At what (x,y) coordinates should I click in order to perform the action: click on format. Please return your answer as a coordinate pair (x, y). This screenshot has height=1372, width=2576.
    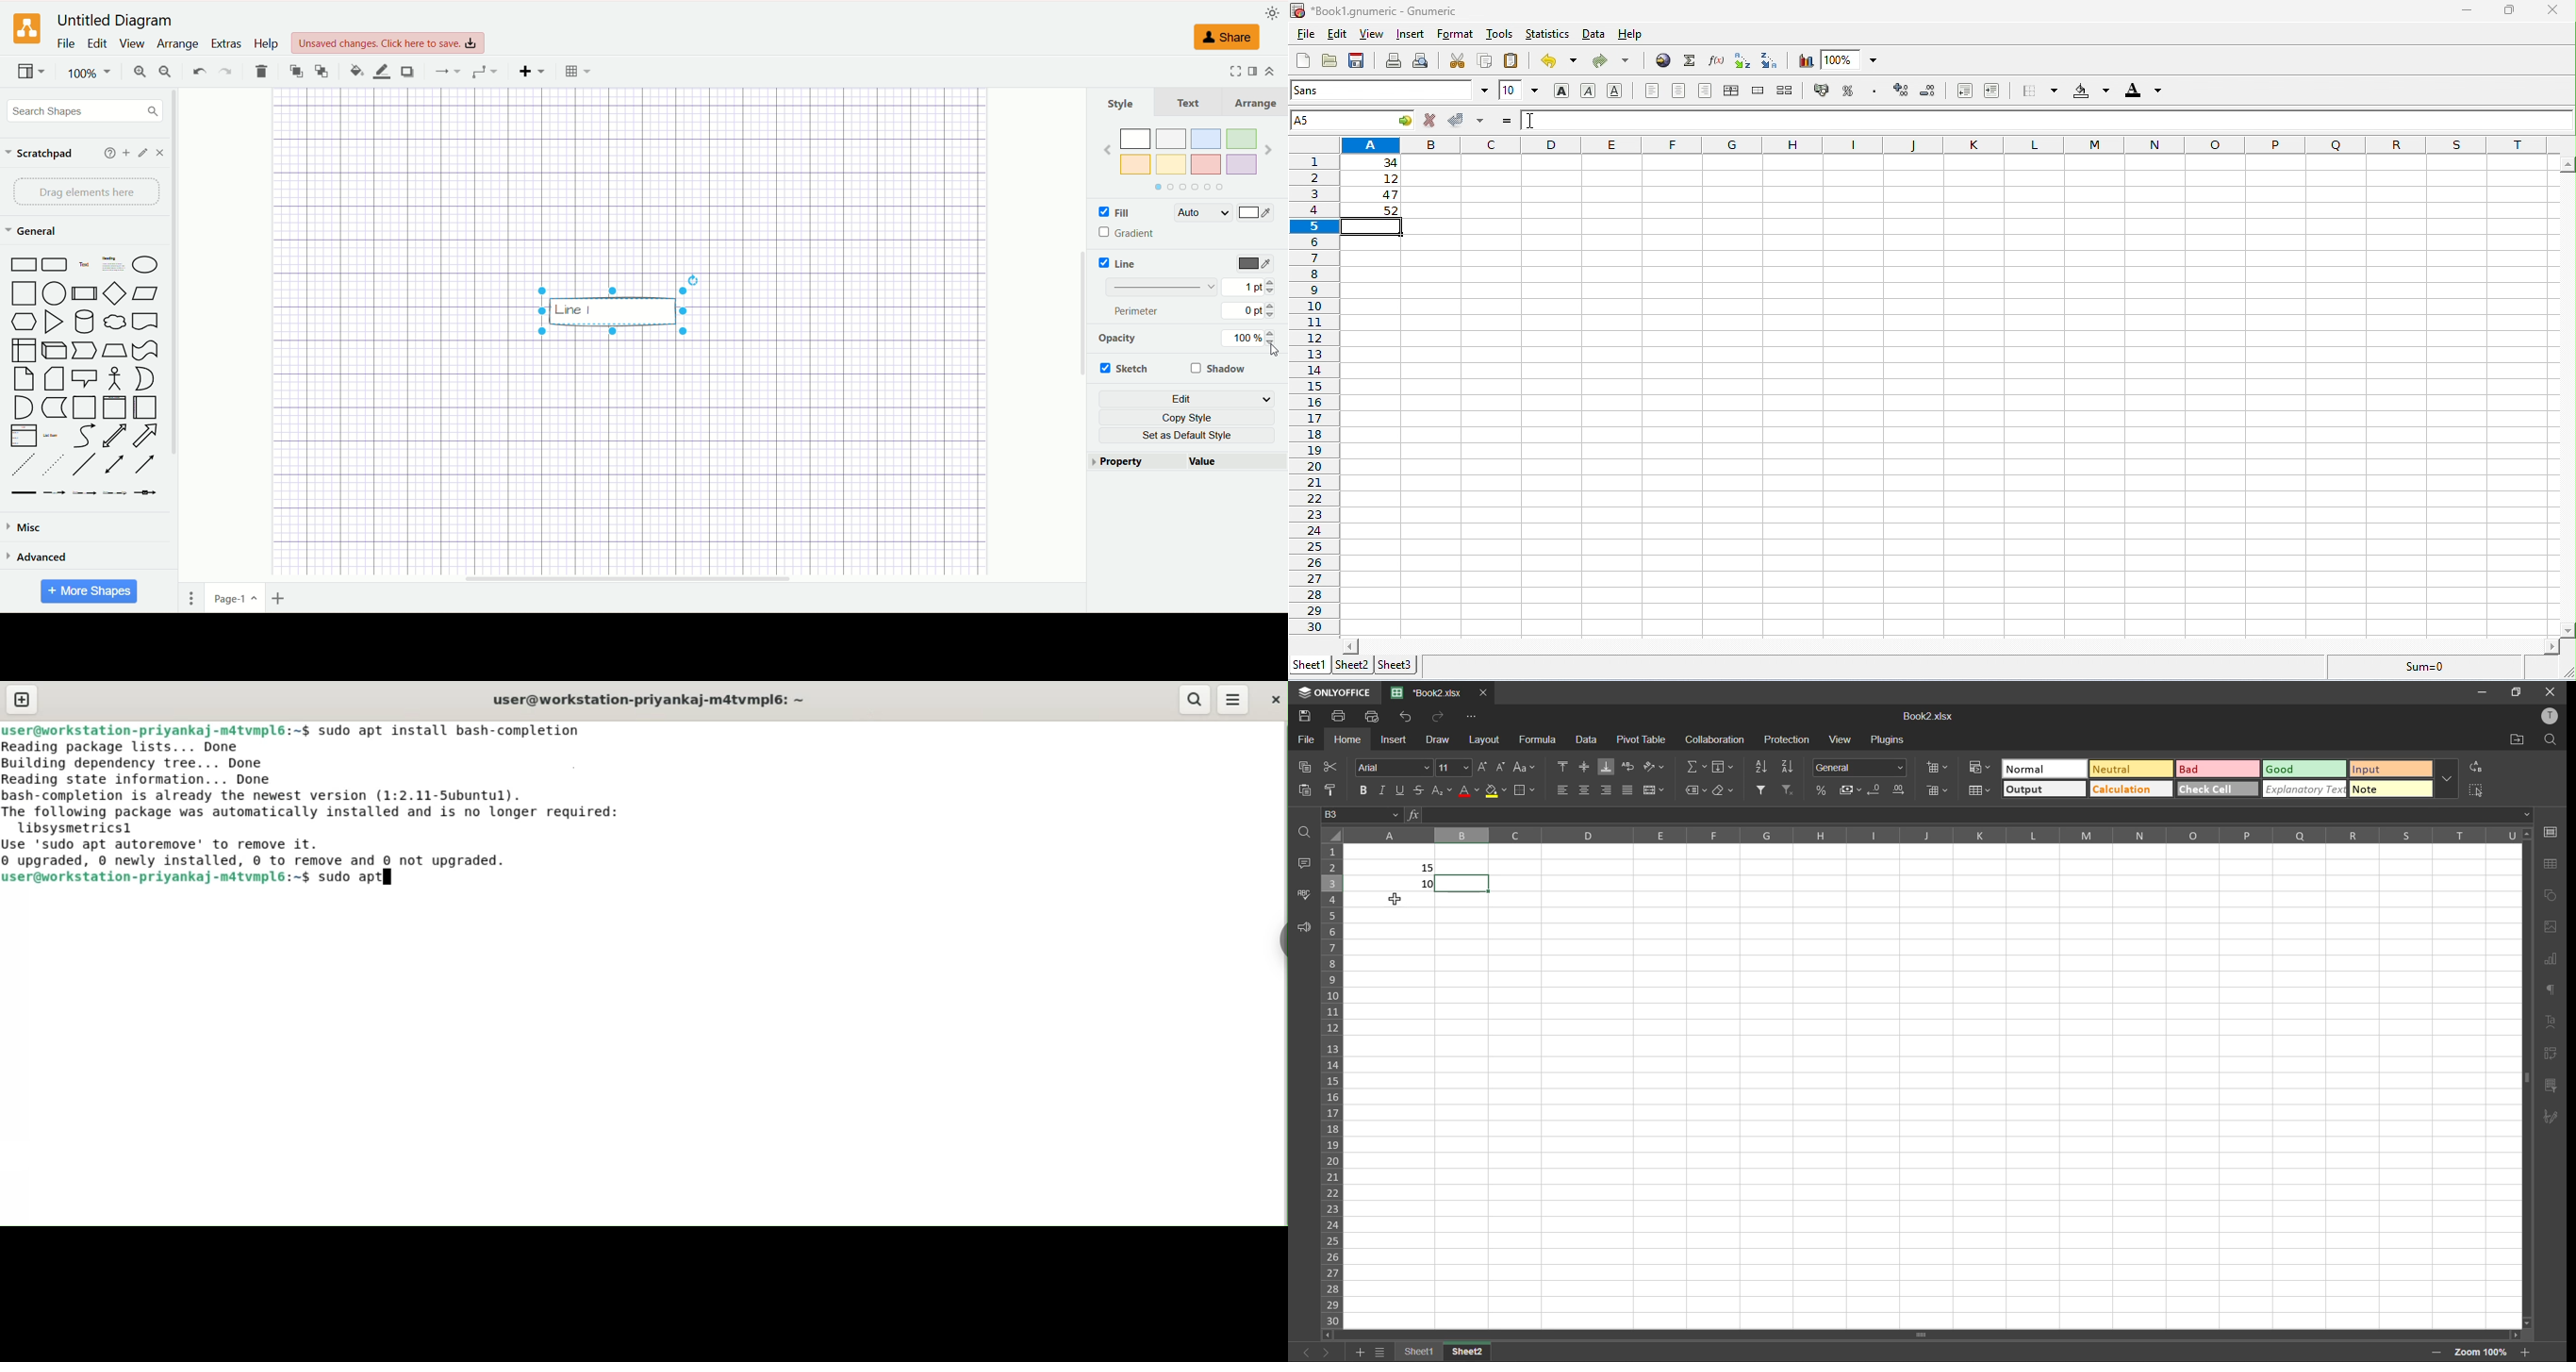
    Looking at the image, I should click on (1455, 35).